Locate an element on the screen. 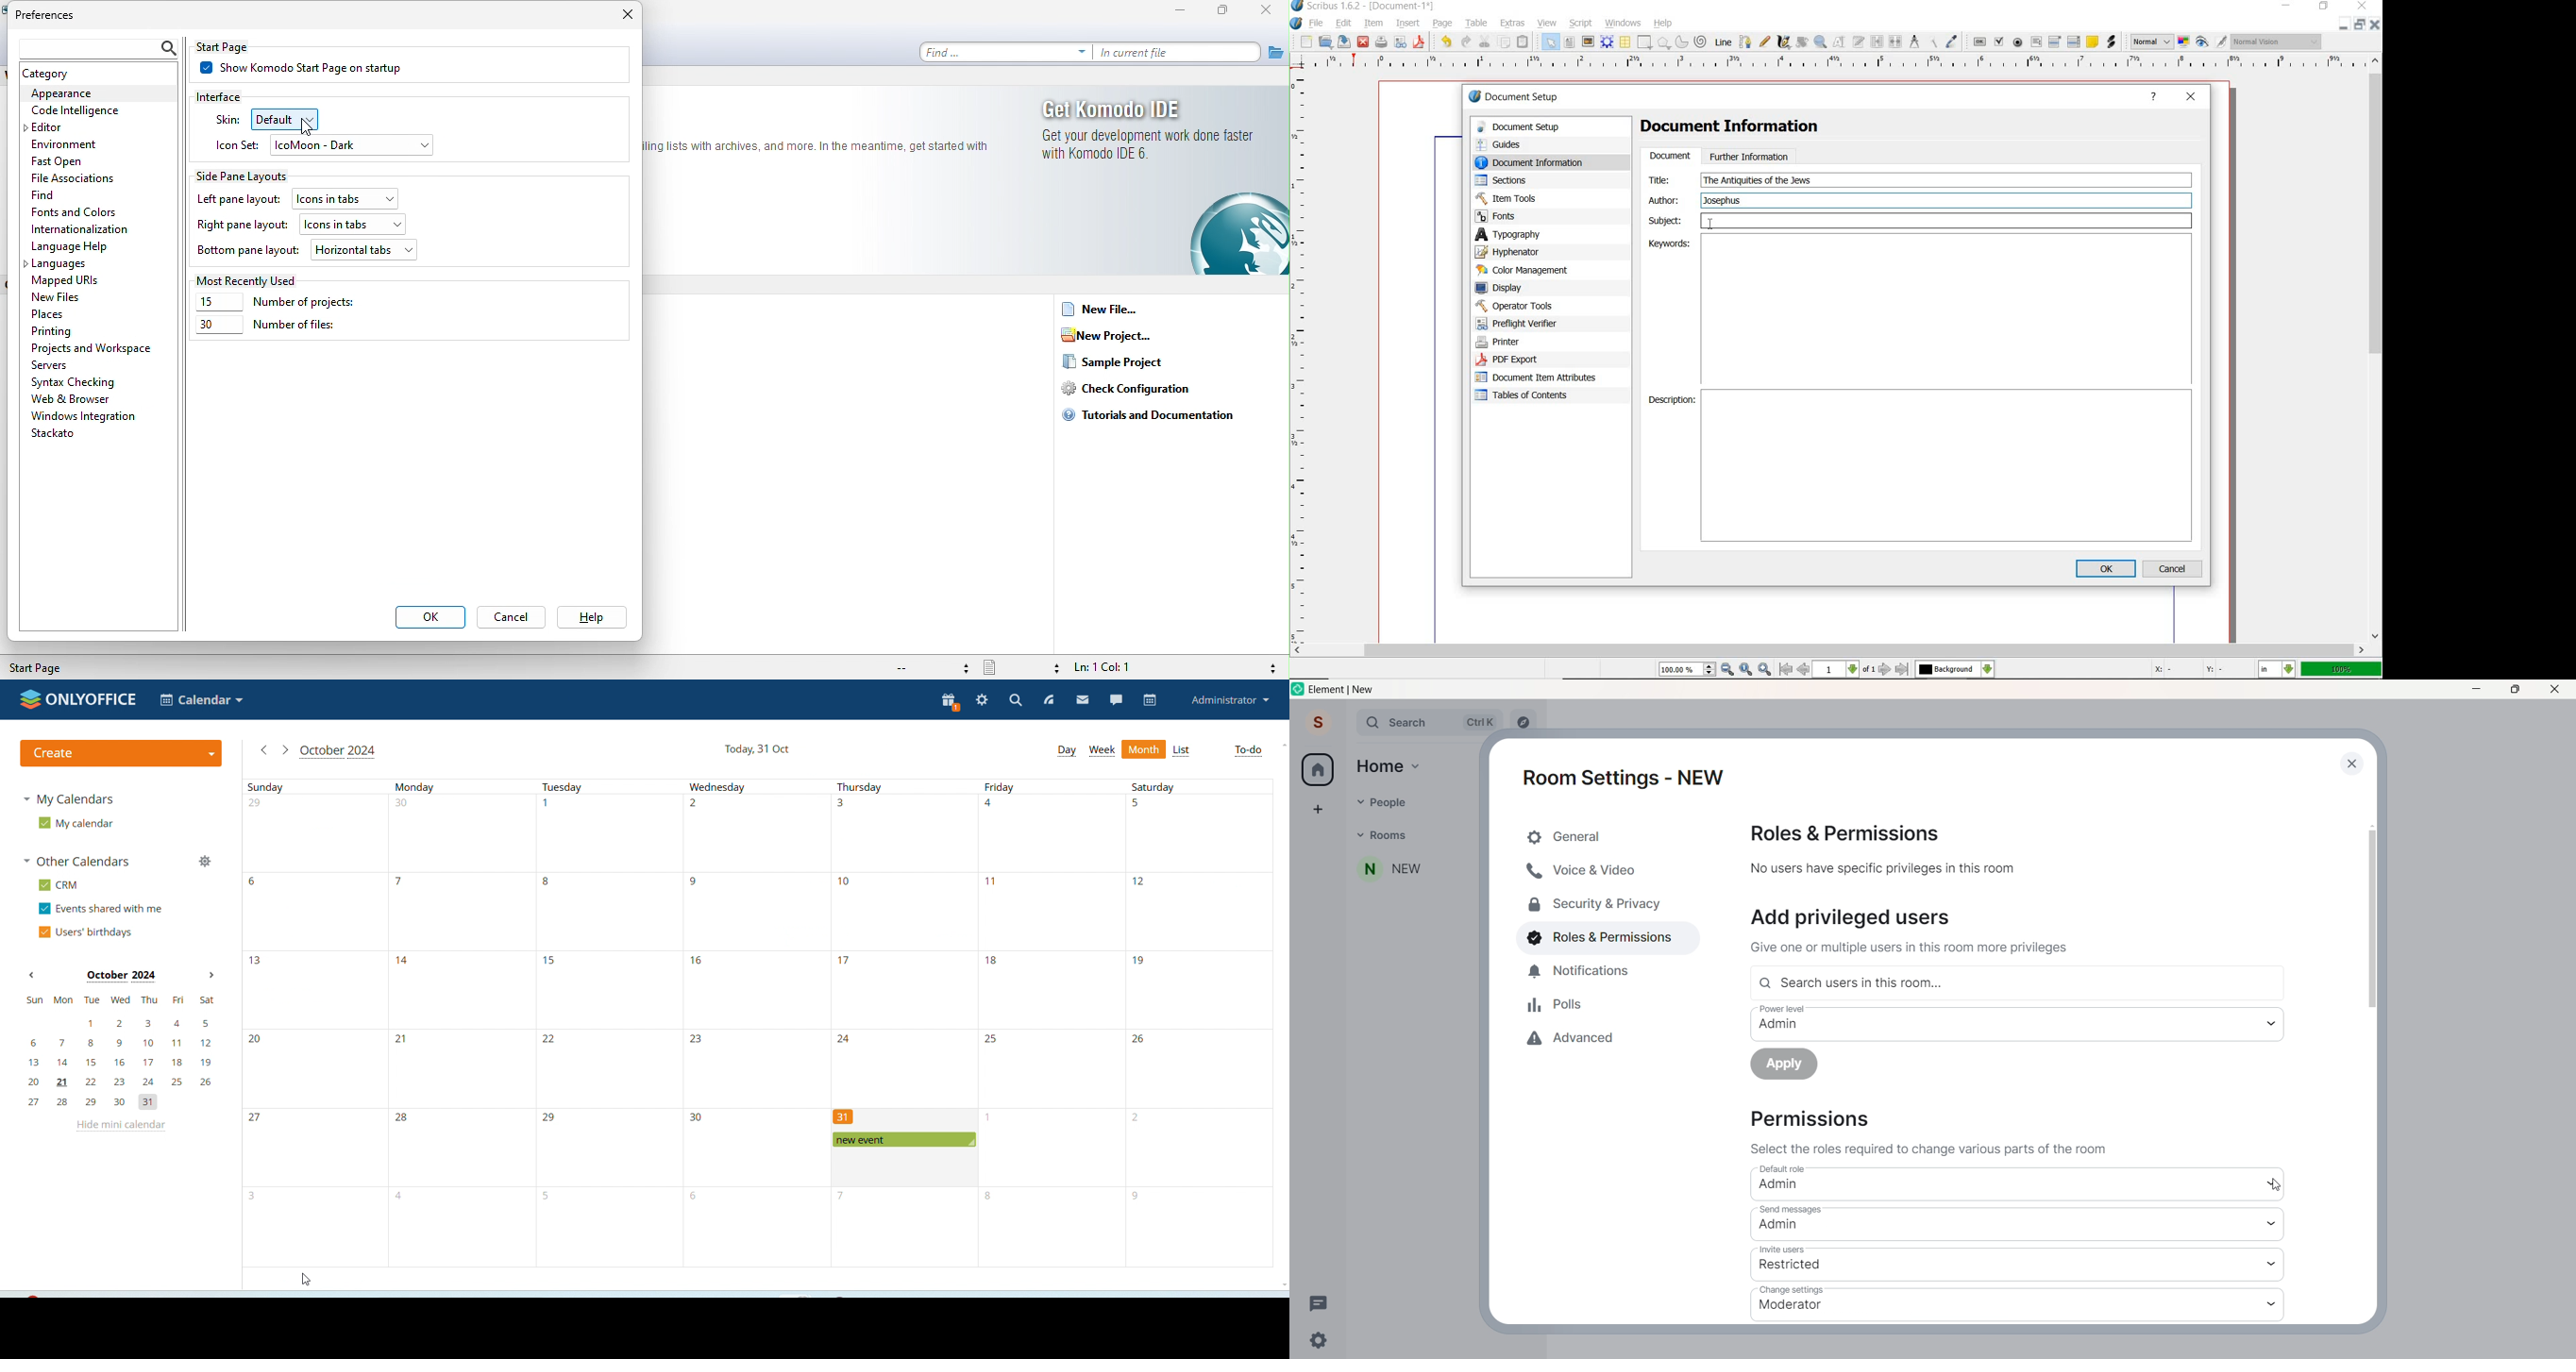 The height and width of the screenshot is (1372, 2576). invite users dropdown is located at coordinates (2277, 1265).